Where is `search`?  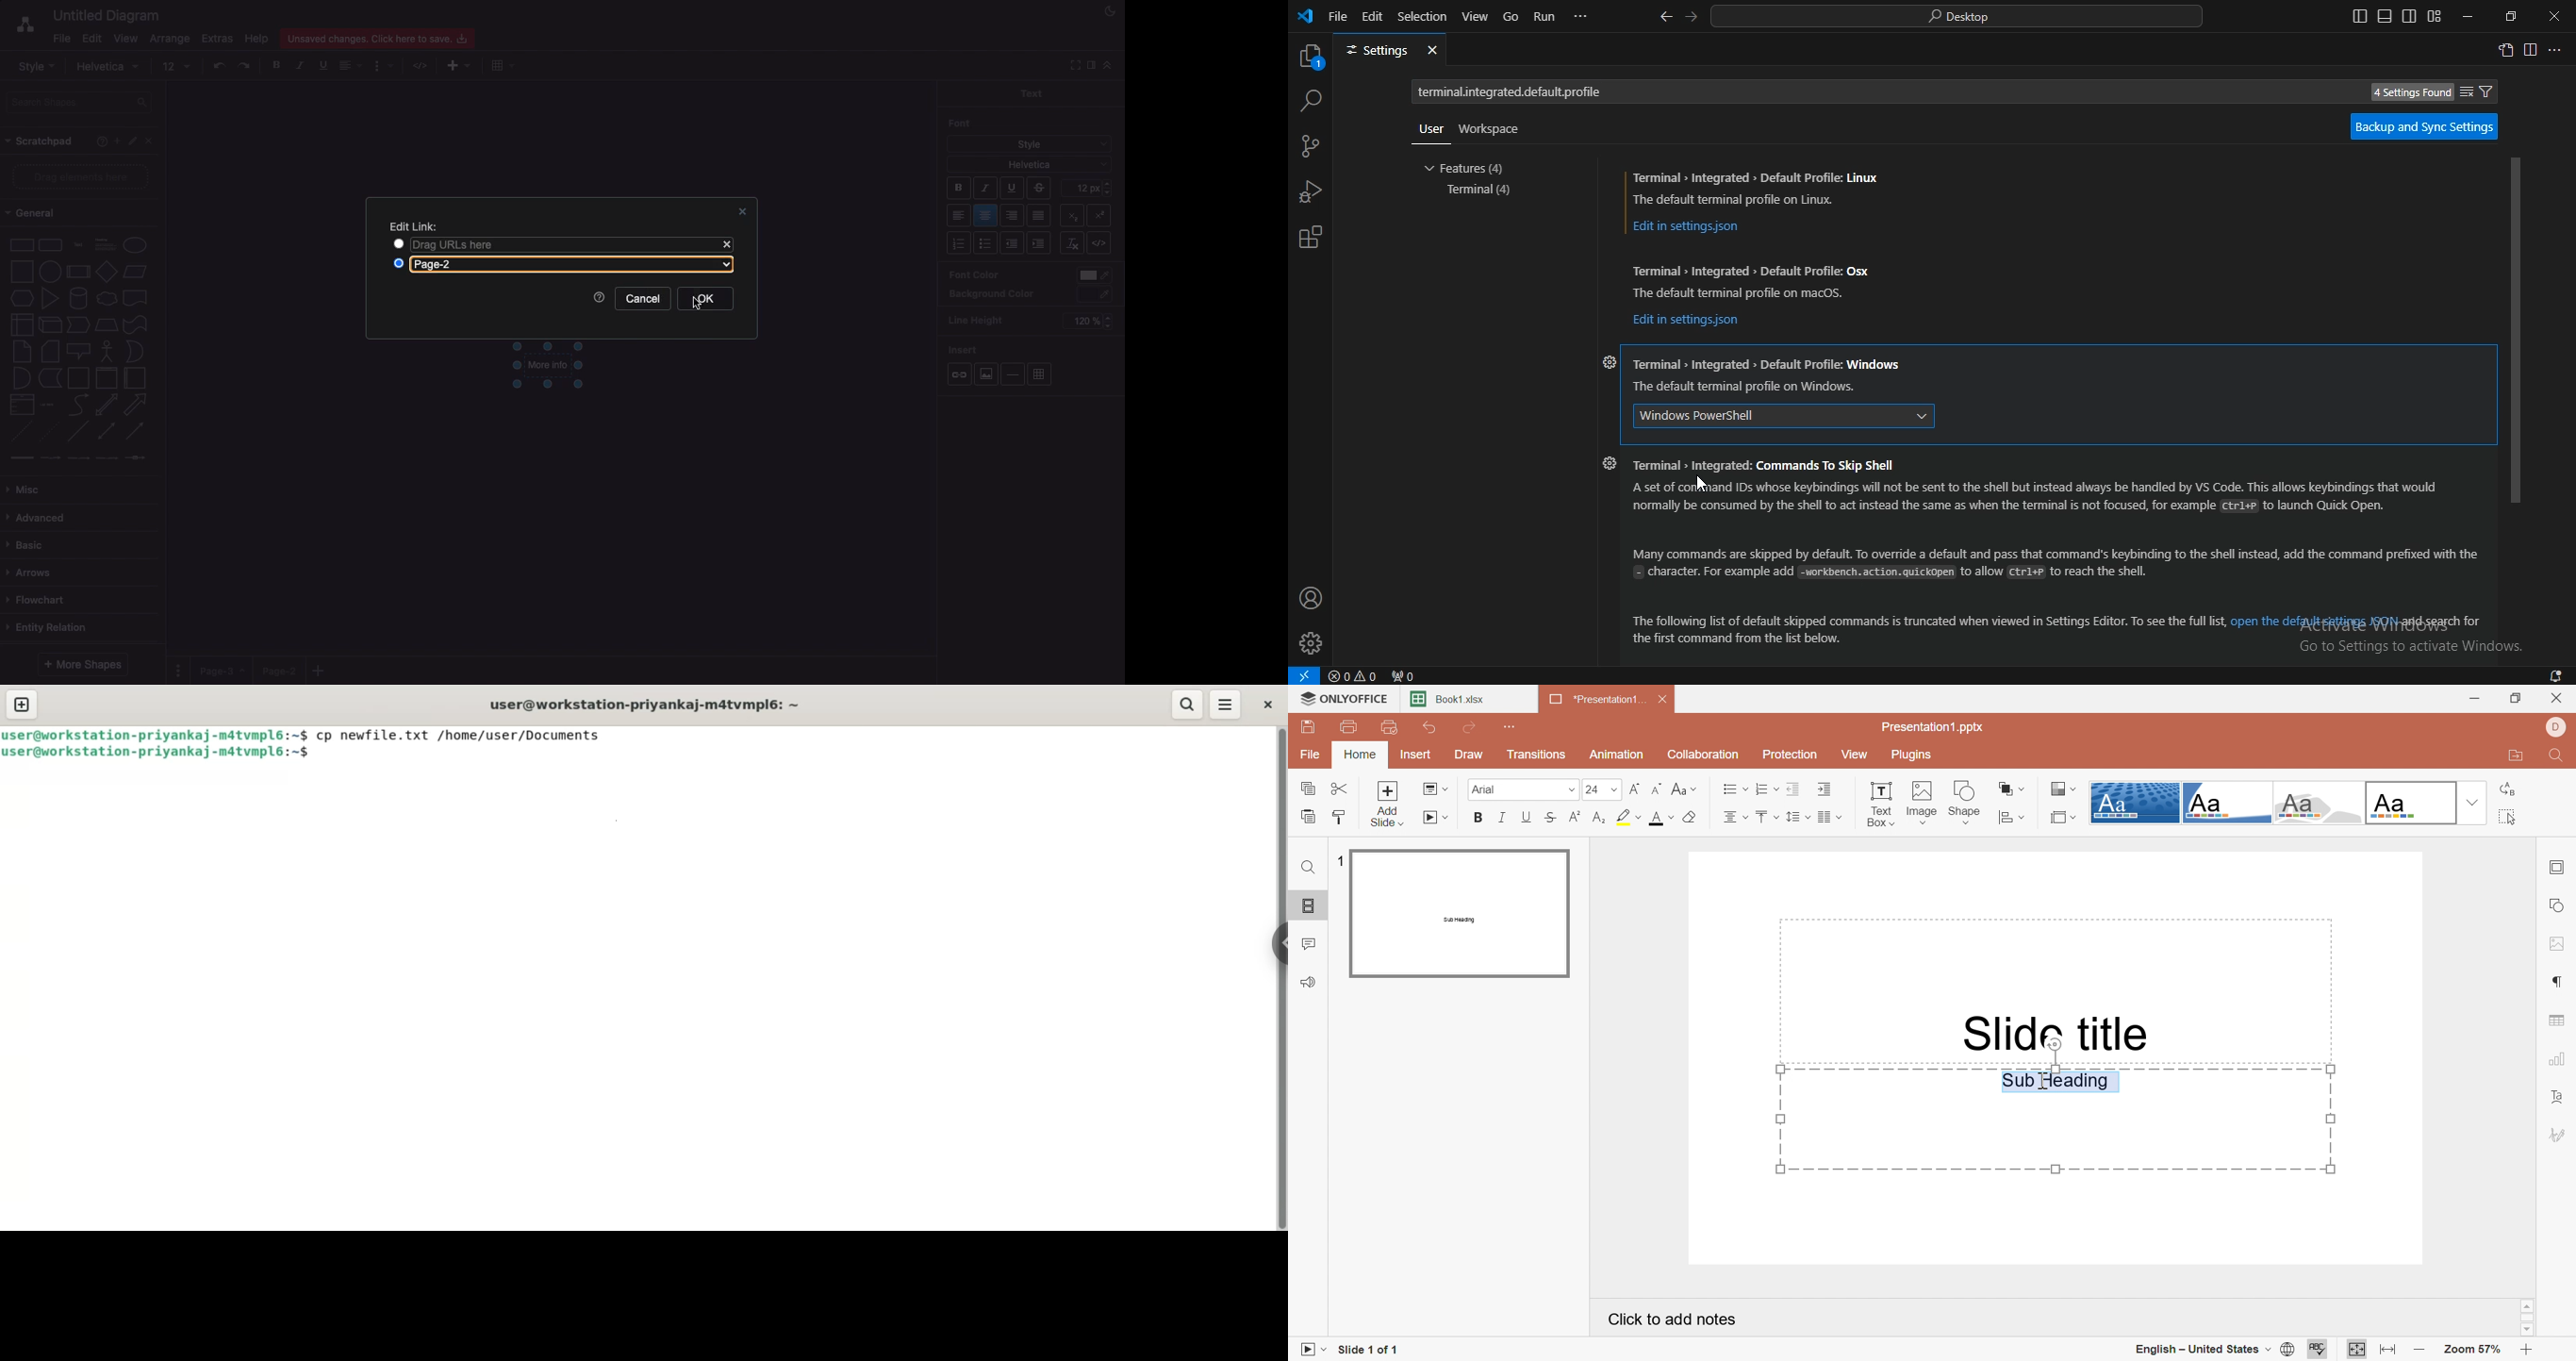 search is located at coordinates (1188, 705).